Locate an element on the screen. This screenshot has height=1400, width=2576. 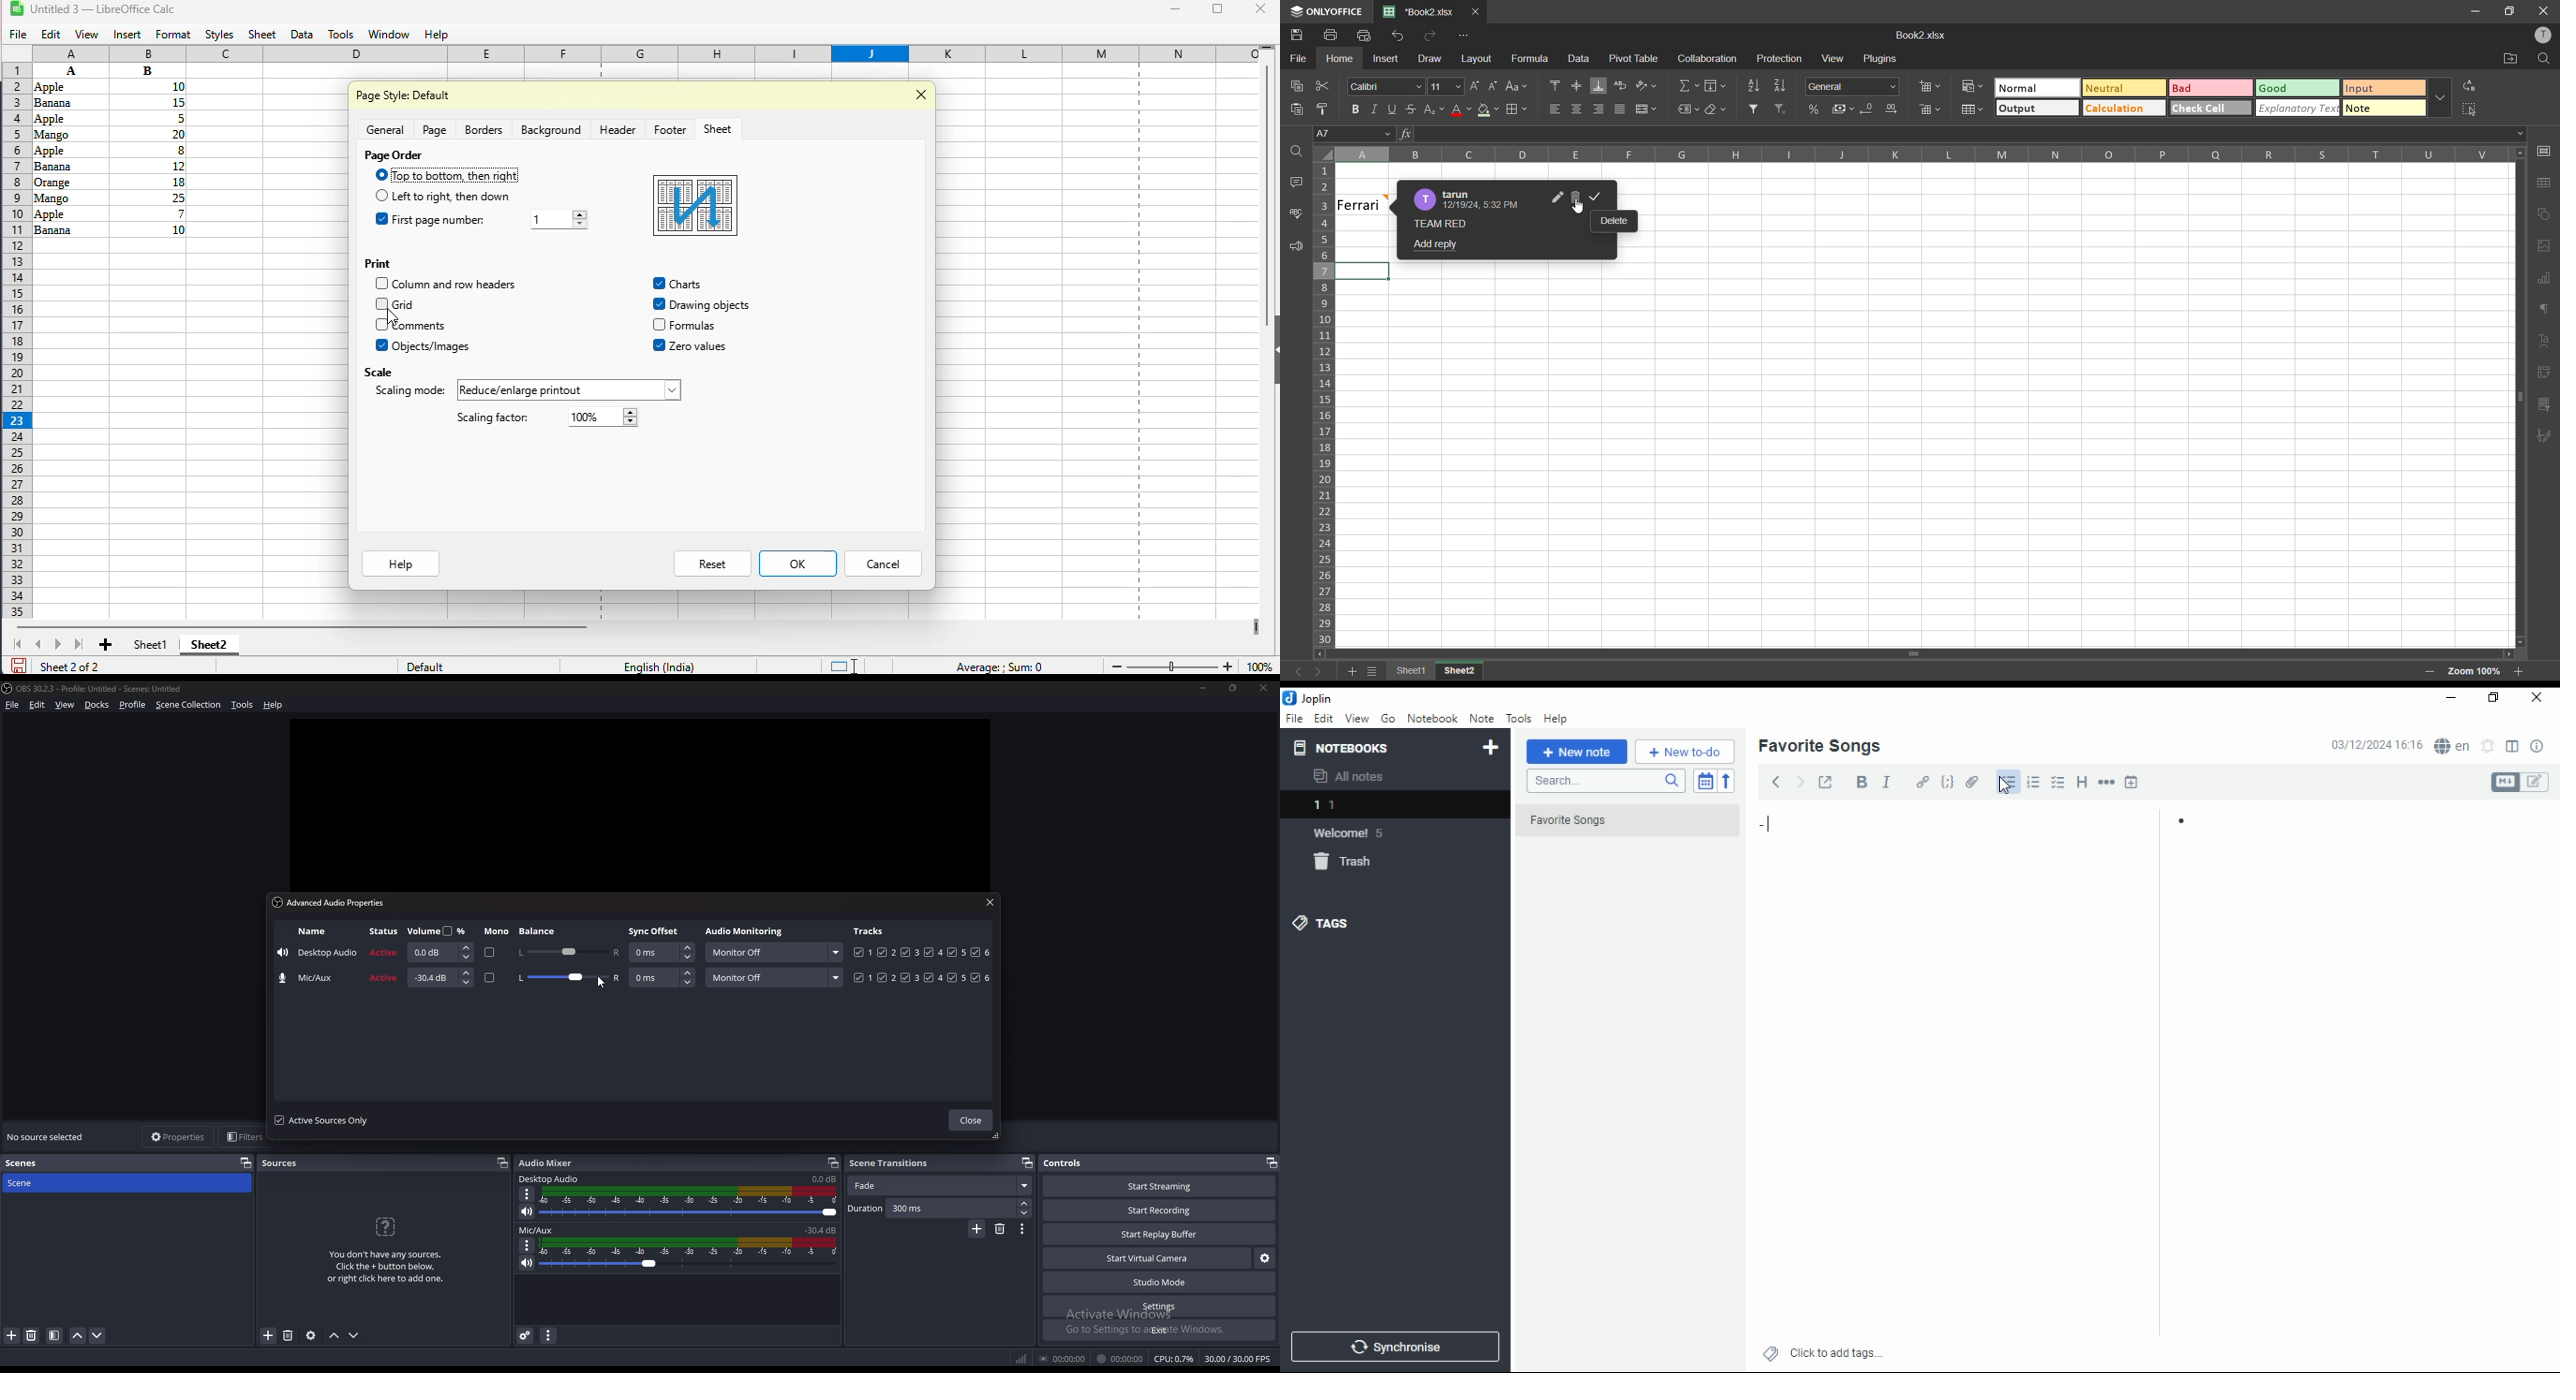
conditional formatting is located at coordinates (1973, 86).